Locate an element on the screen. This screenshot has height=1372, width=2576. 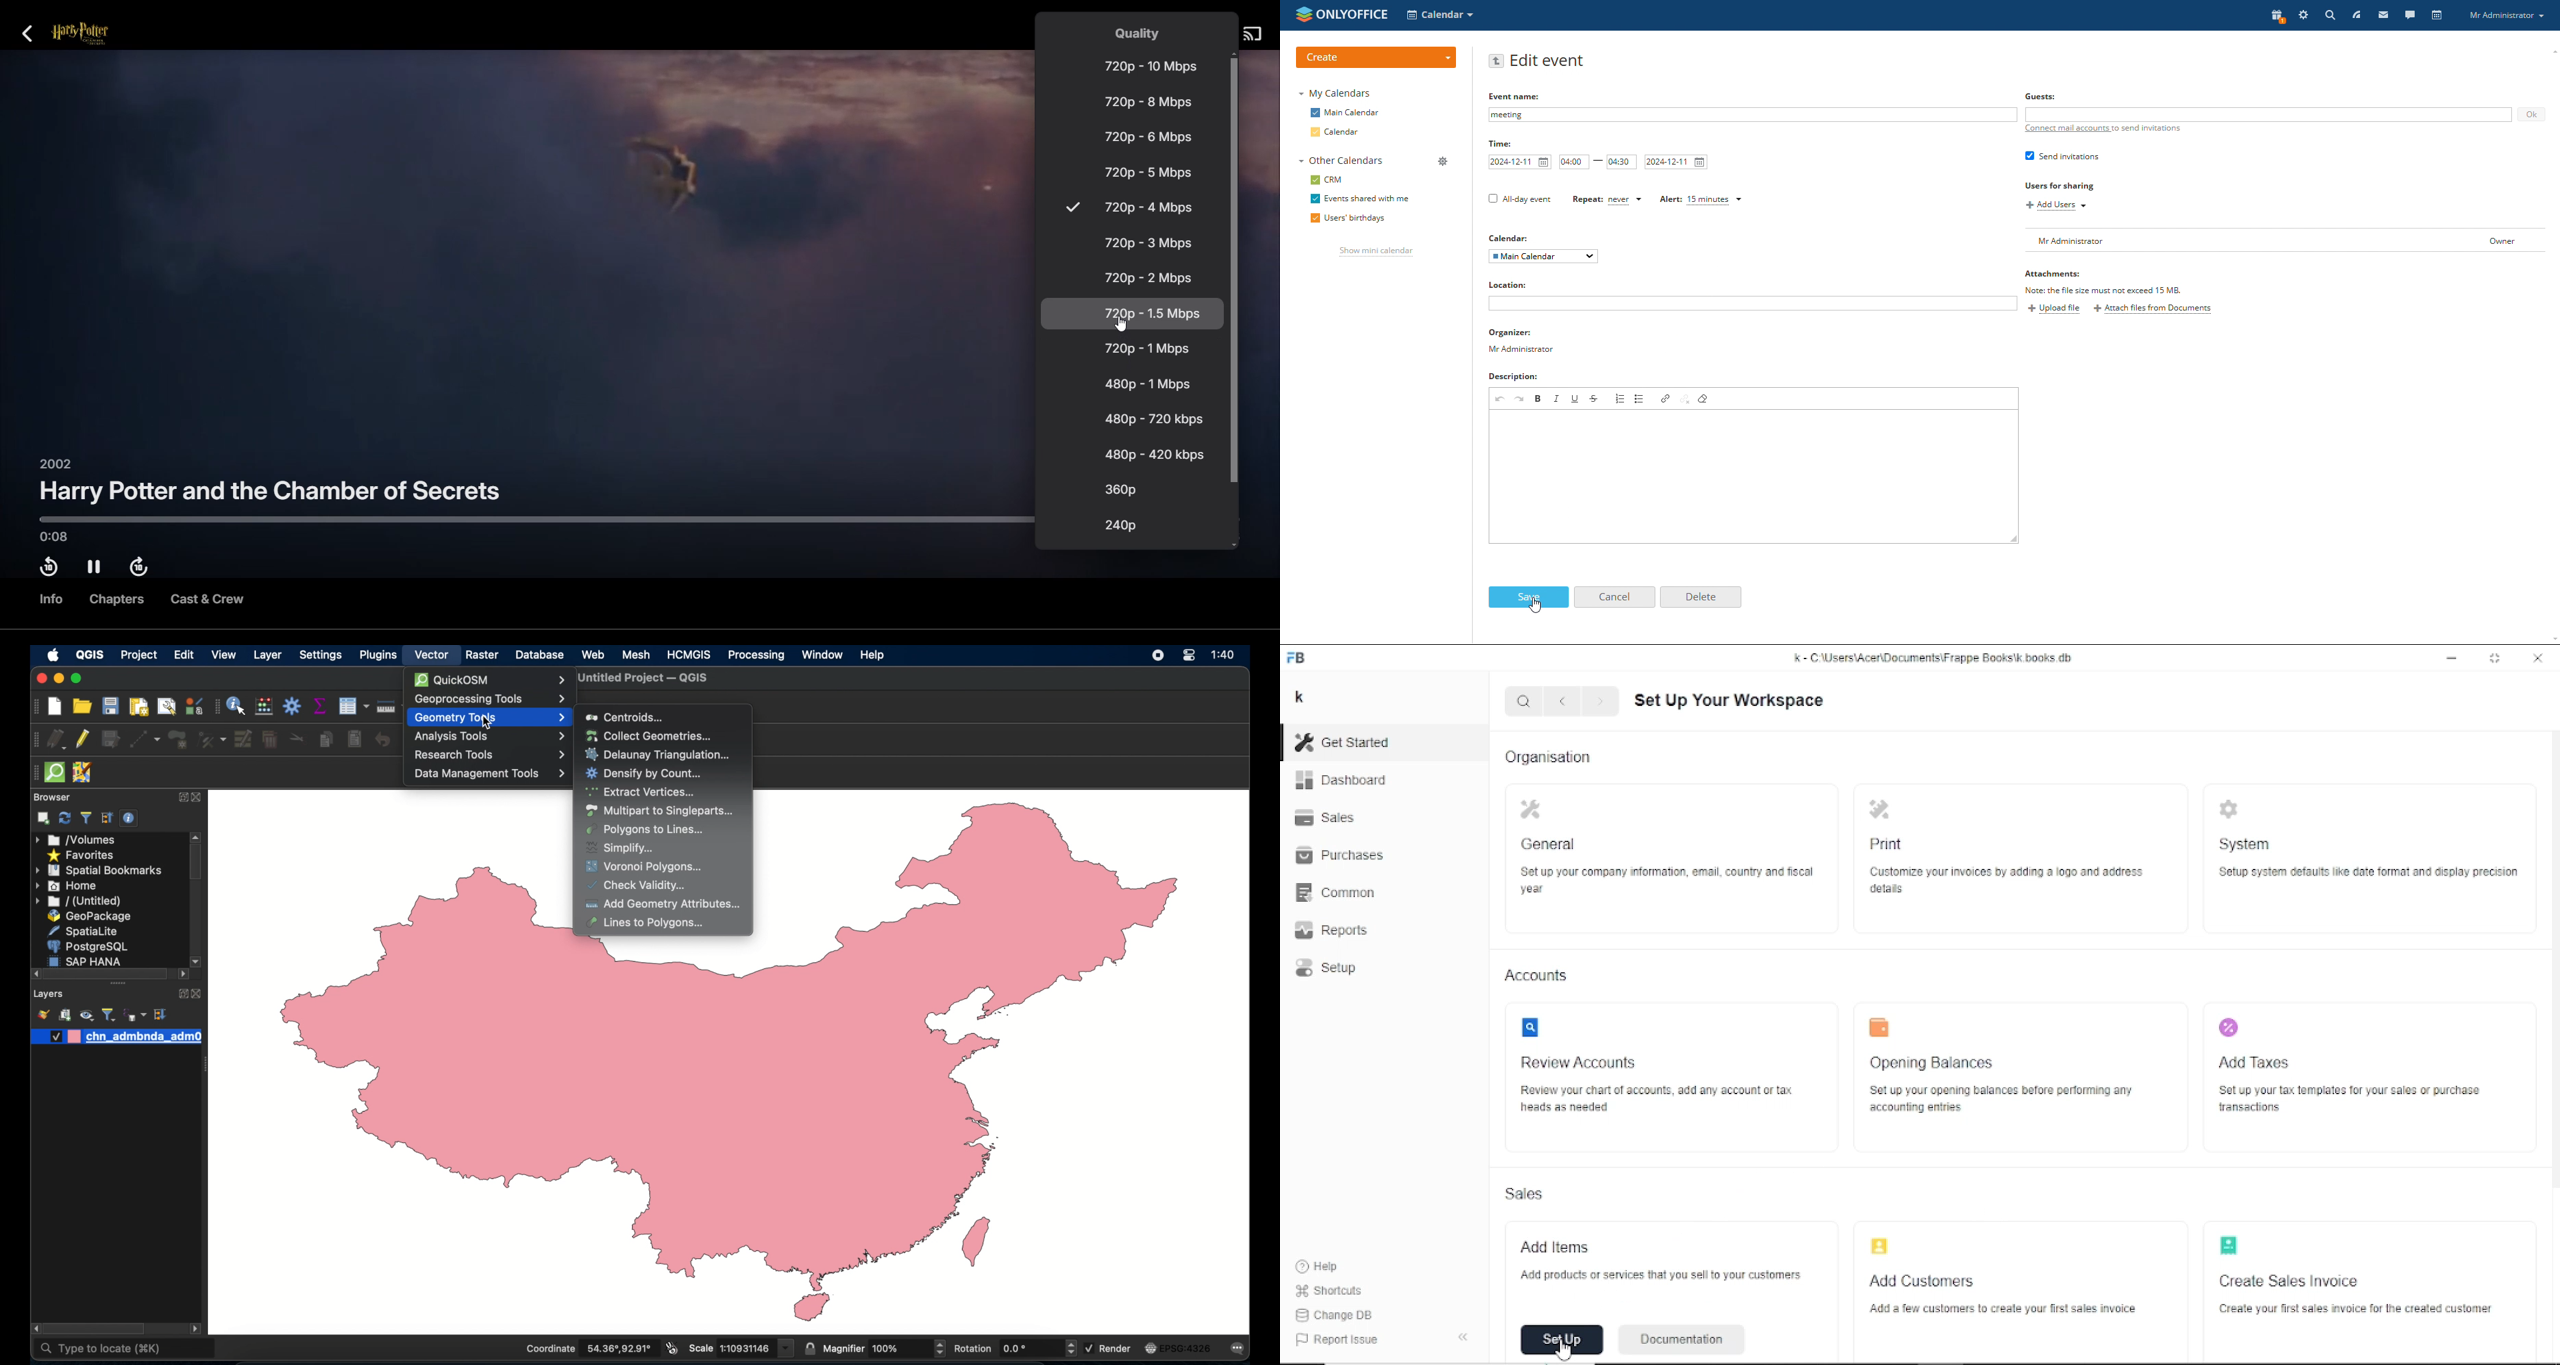
Organisation is located at coordinates (1549, 756).